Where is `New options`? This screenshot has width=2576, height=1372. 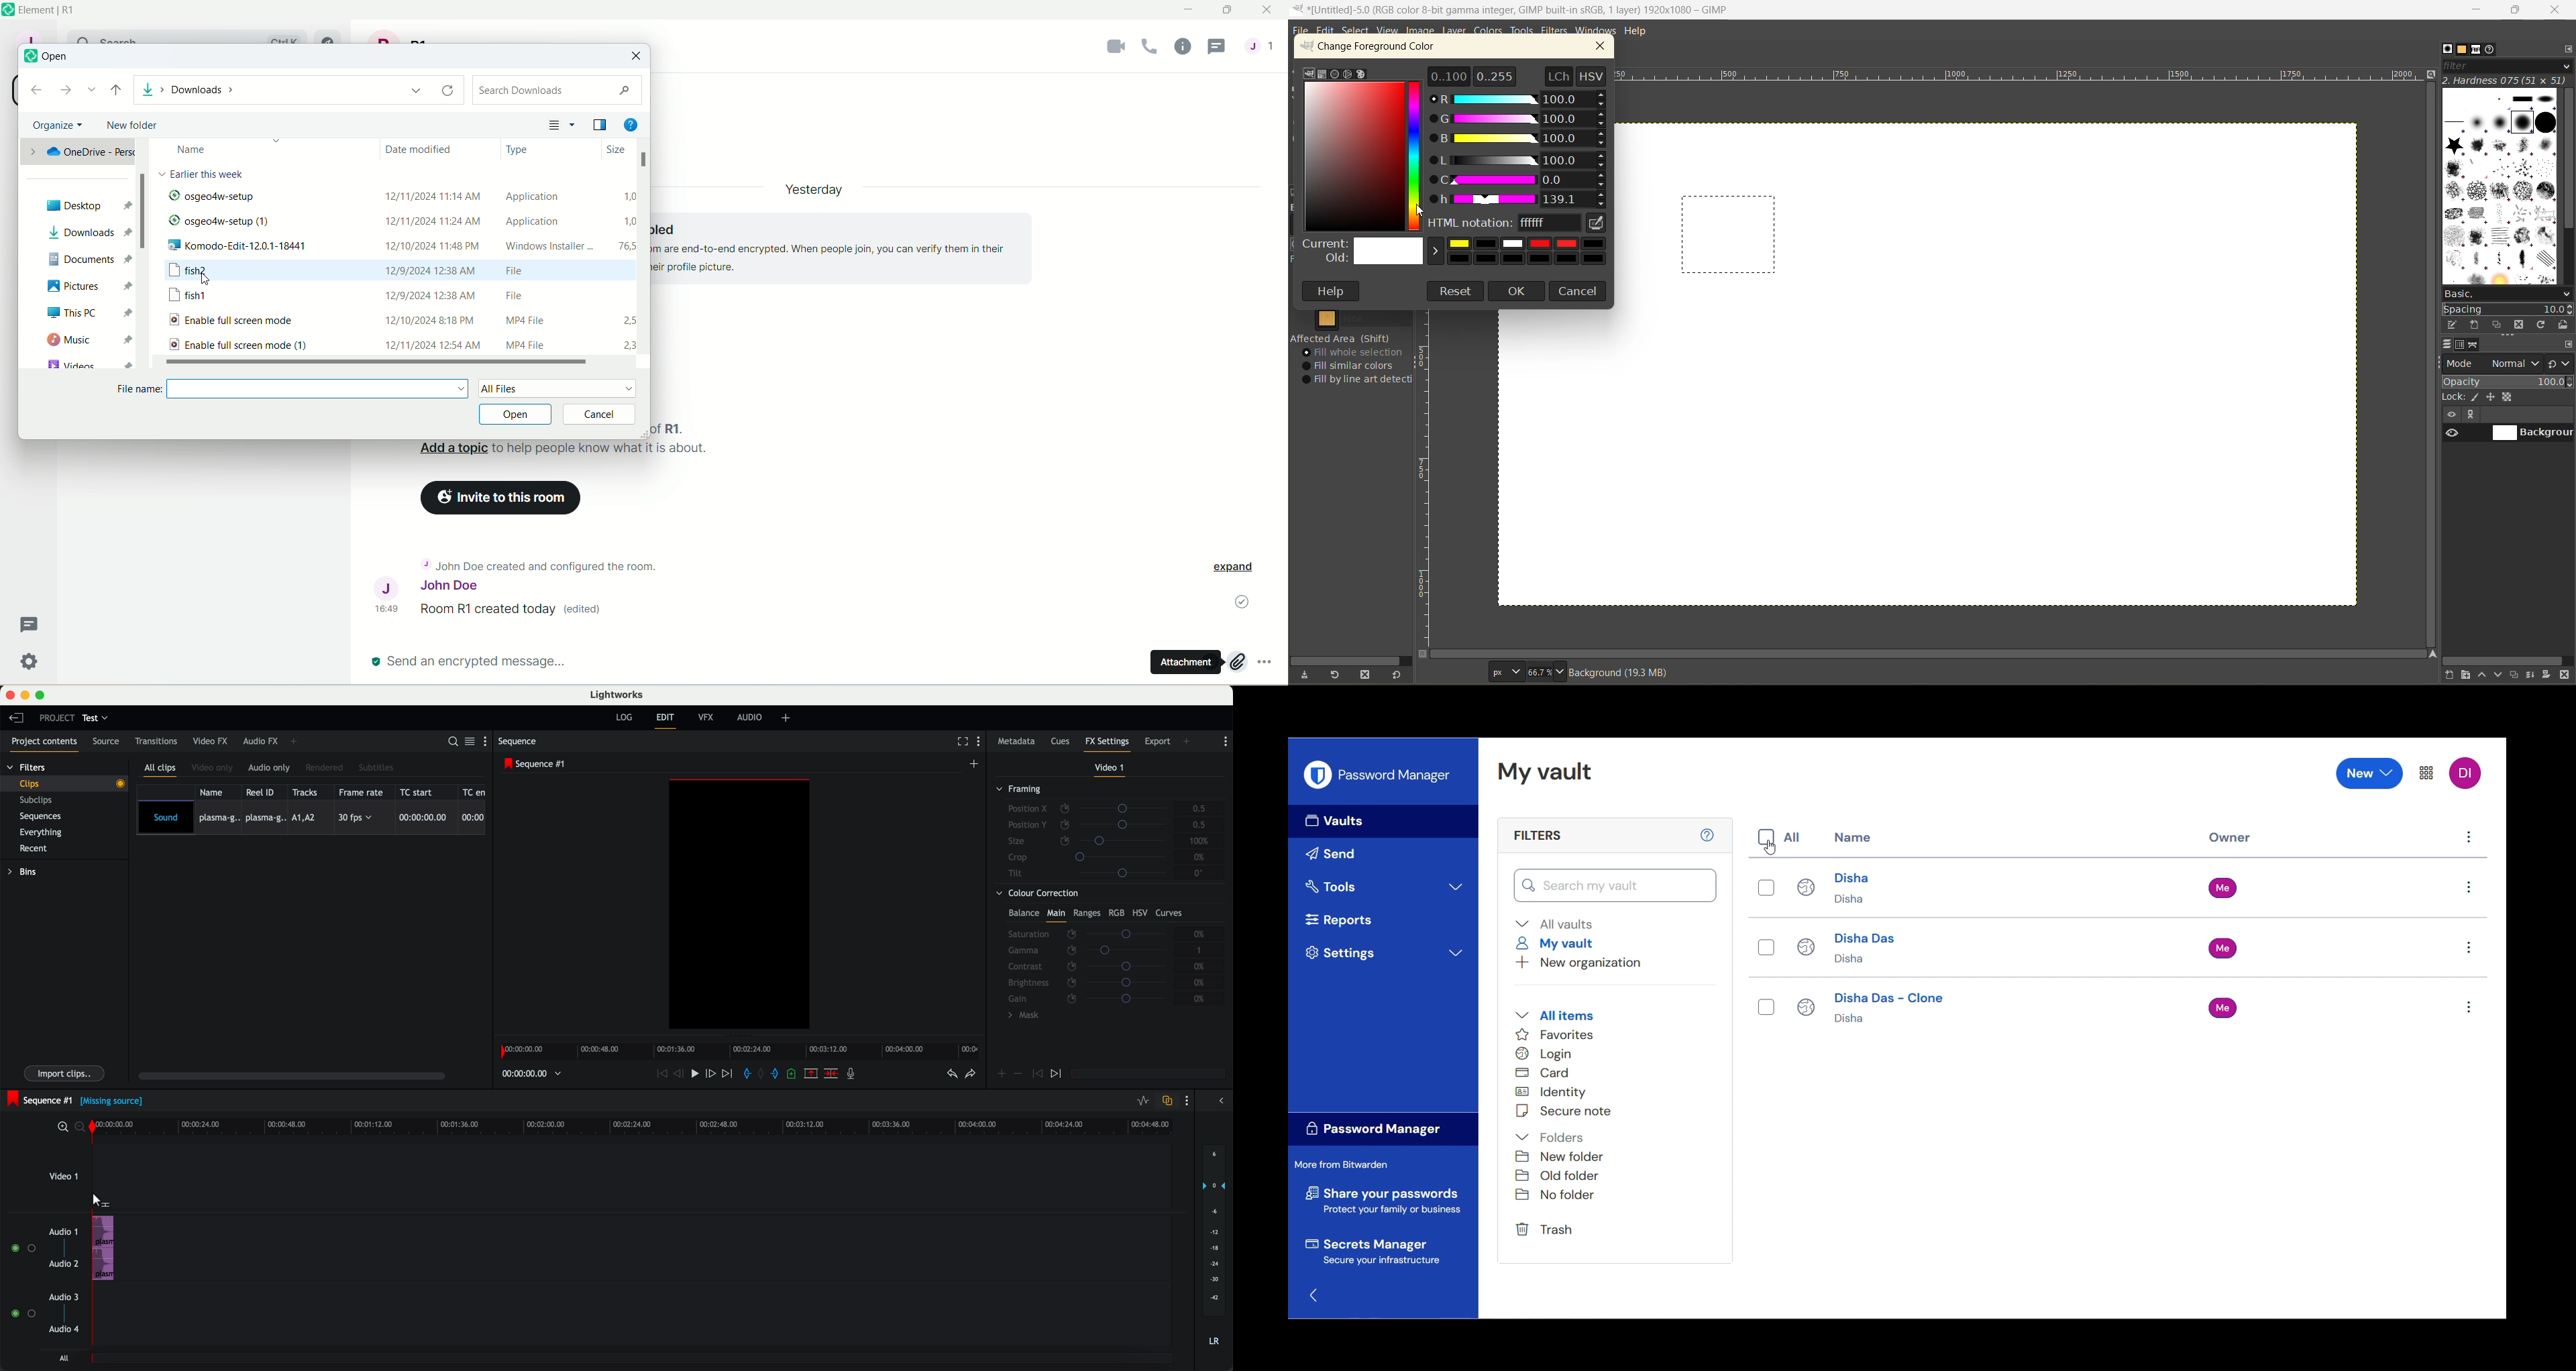 New options is located at coordinates (2370, 773).